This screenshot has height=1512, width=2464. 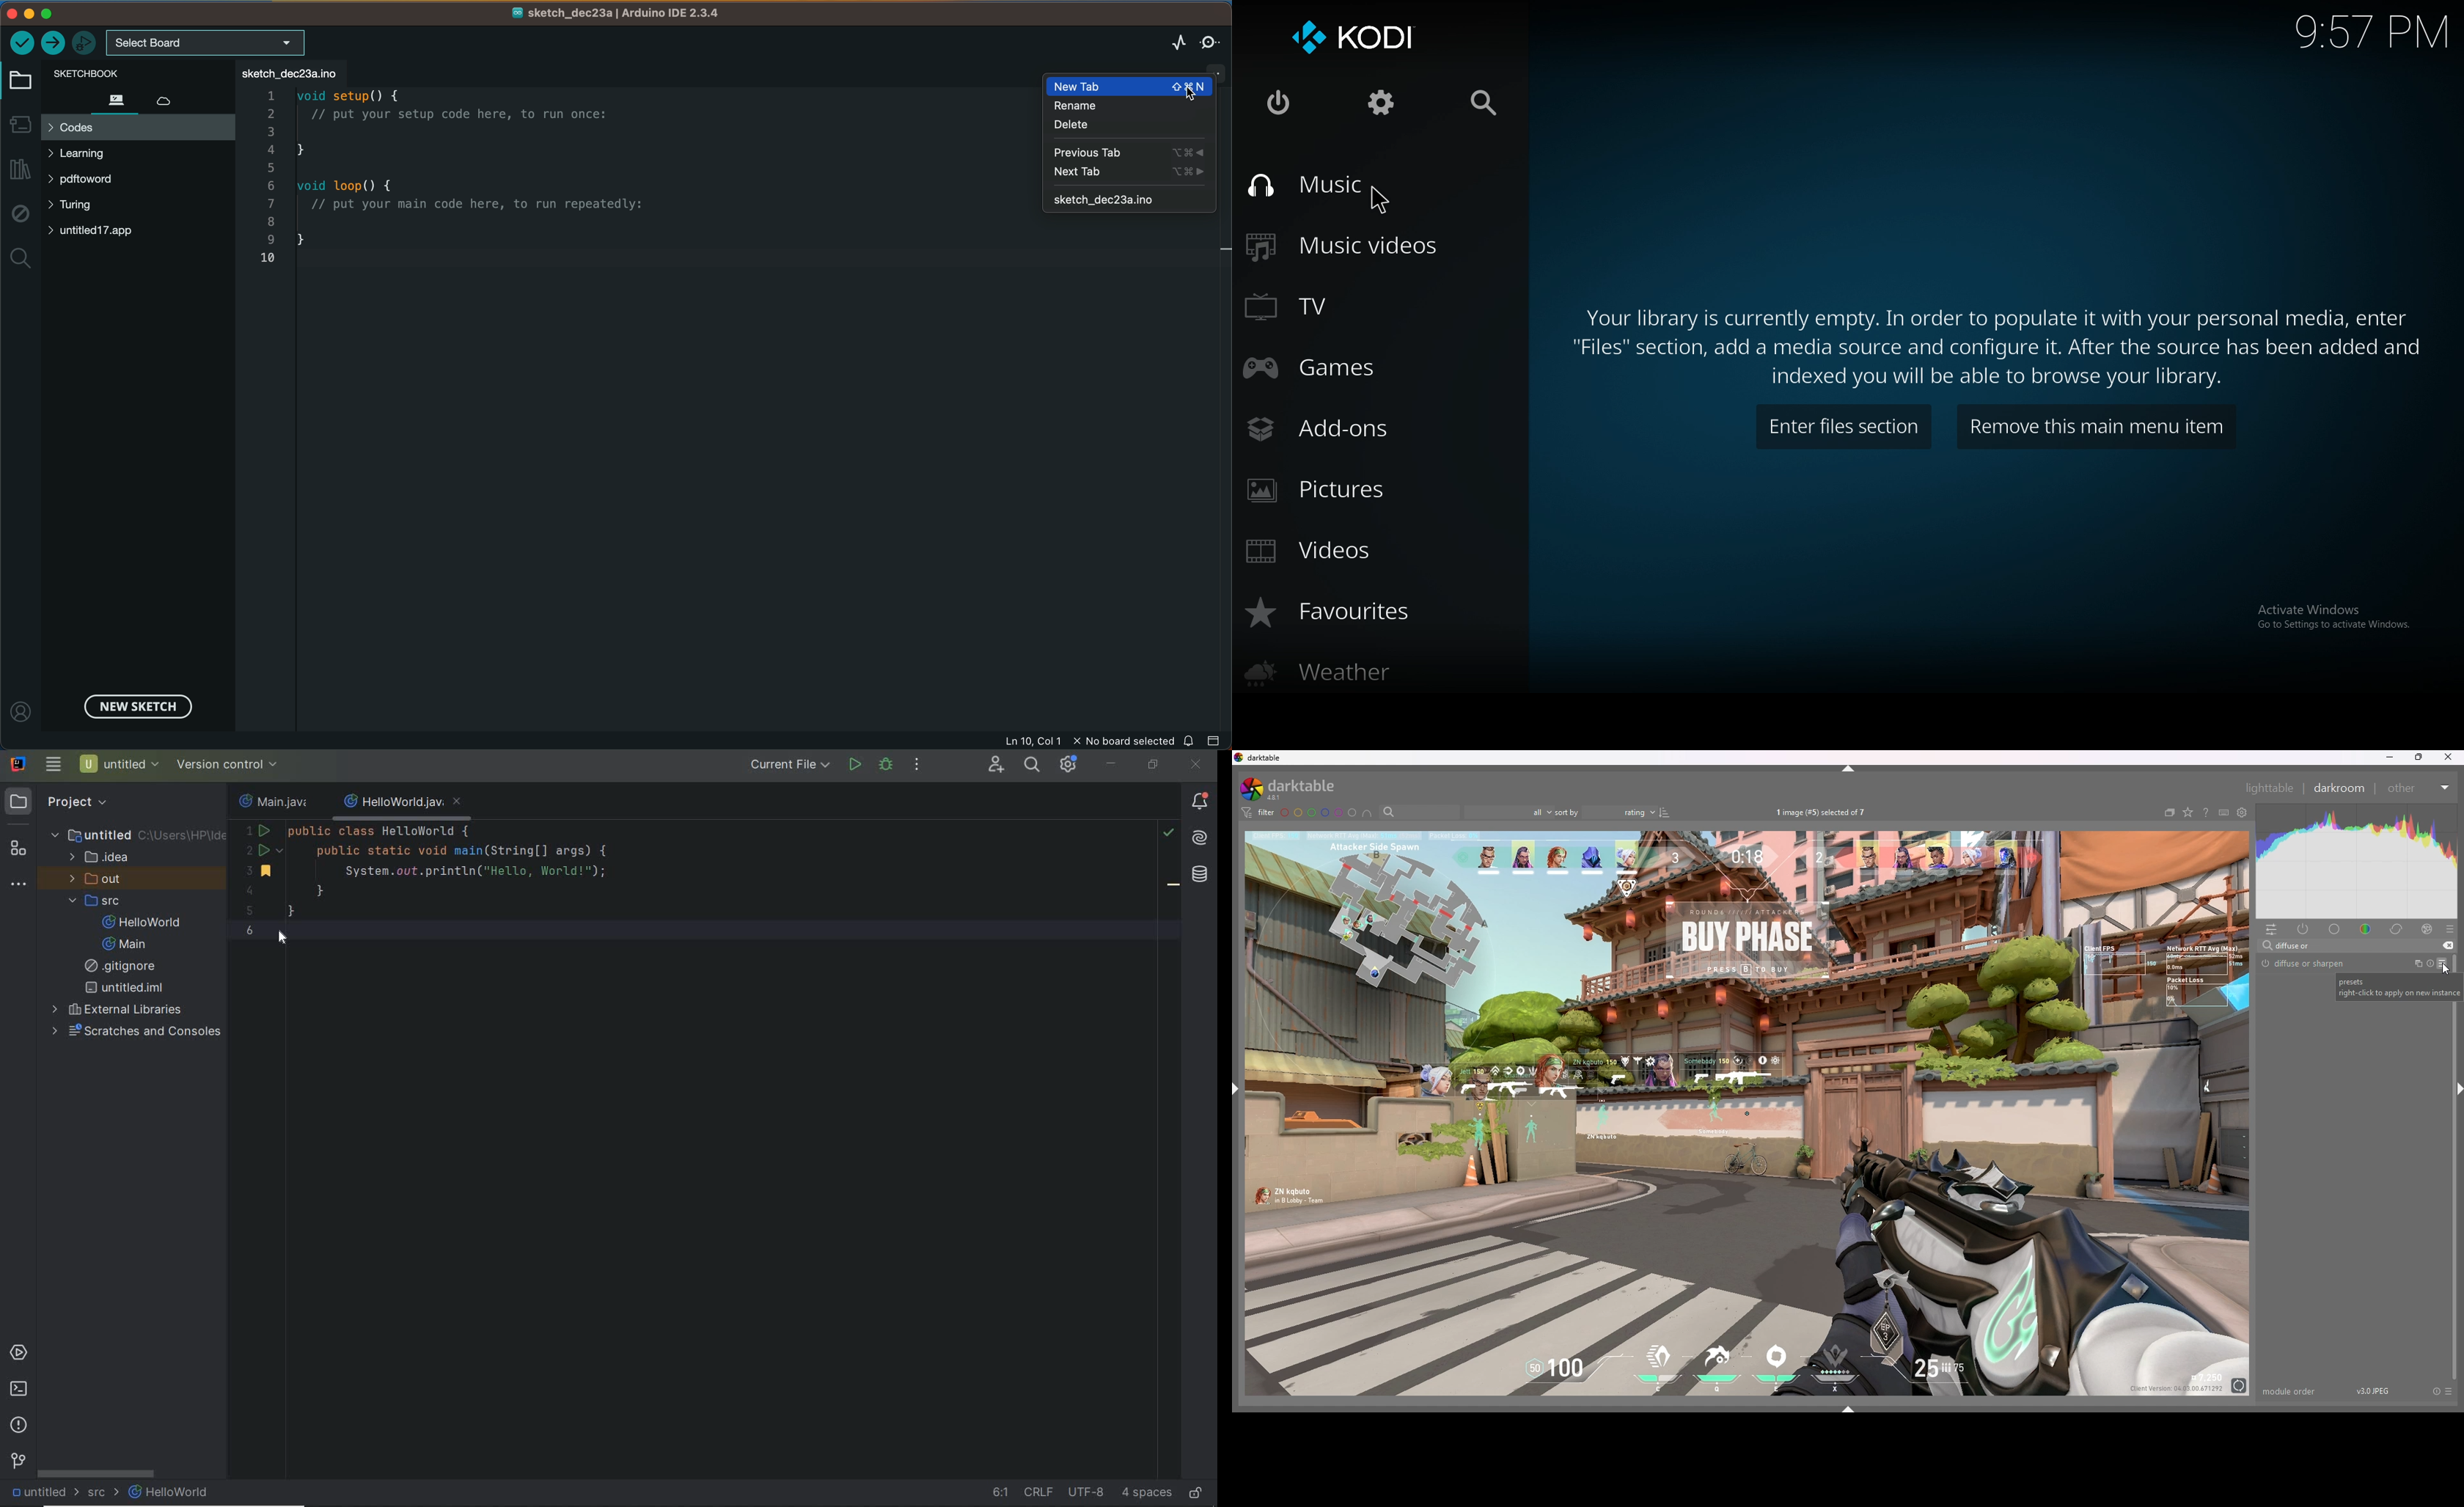 I want to click on darkroom, so click(x=2341, y=787).